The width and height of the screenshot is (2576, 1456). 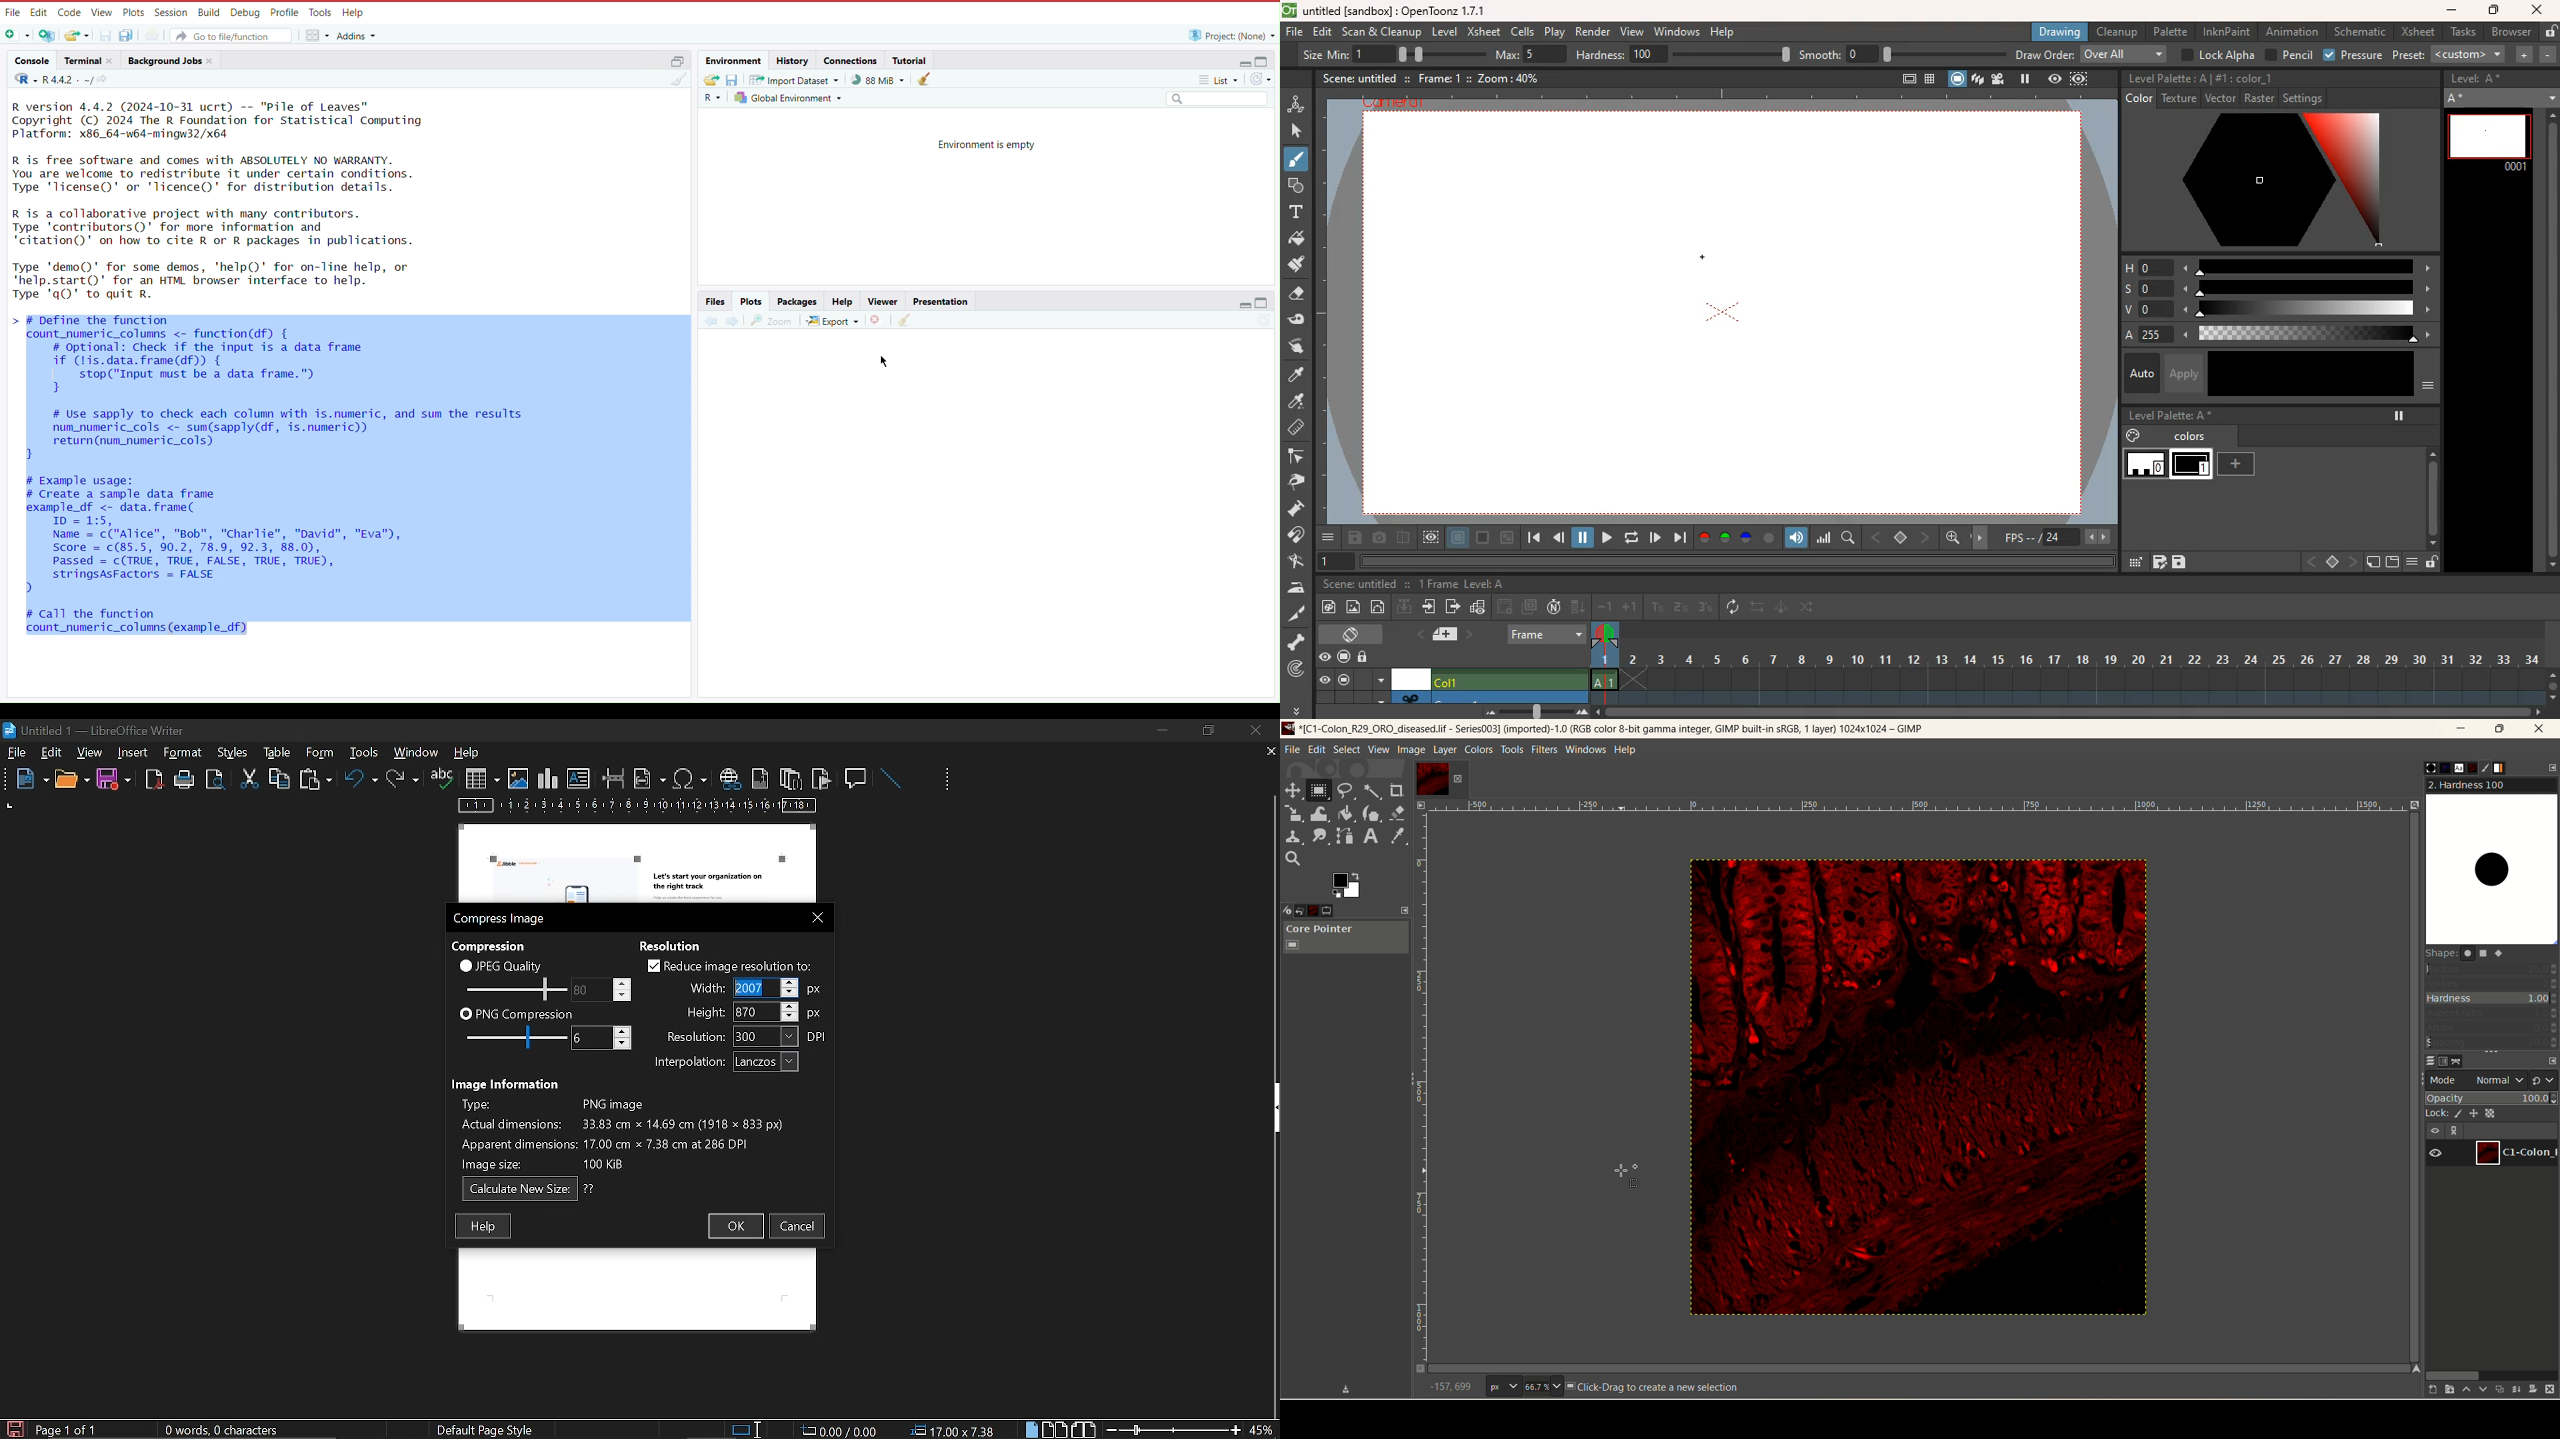 I want to click on Environment, so click(x=735, y=61).